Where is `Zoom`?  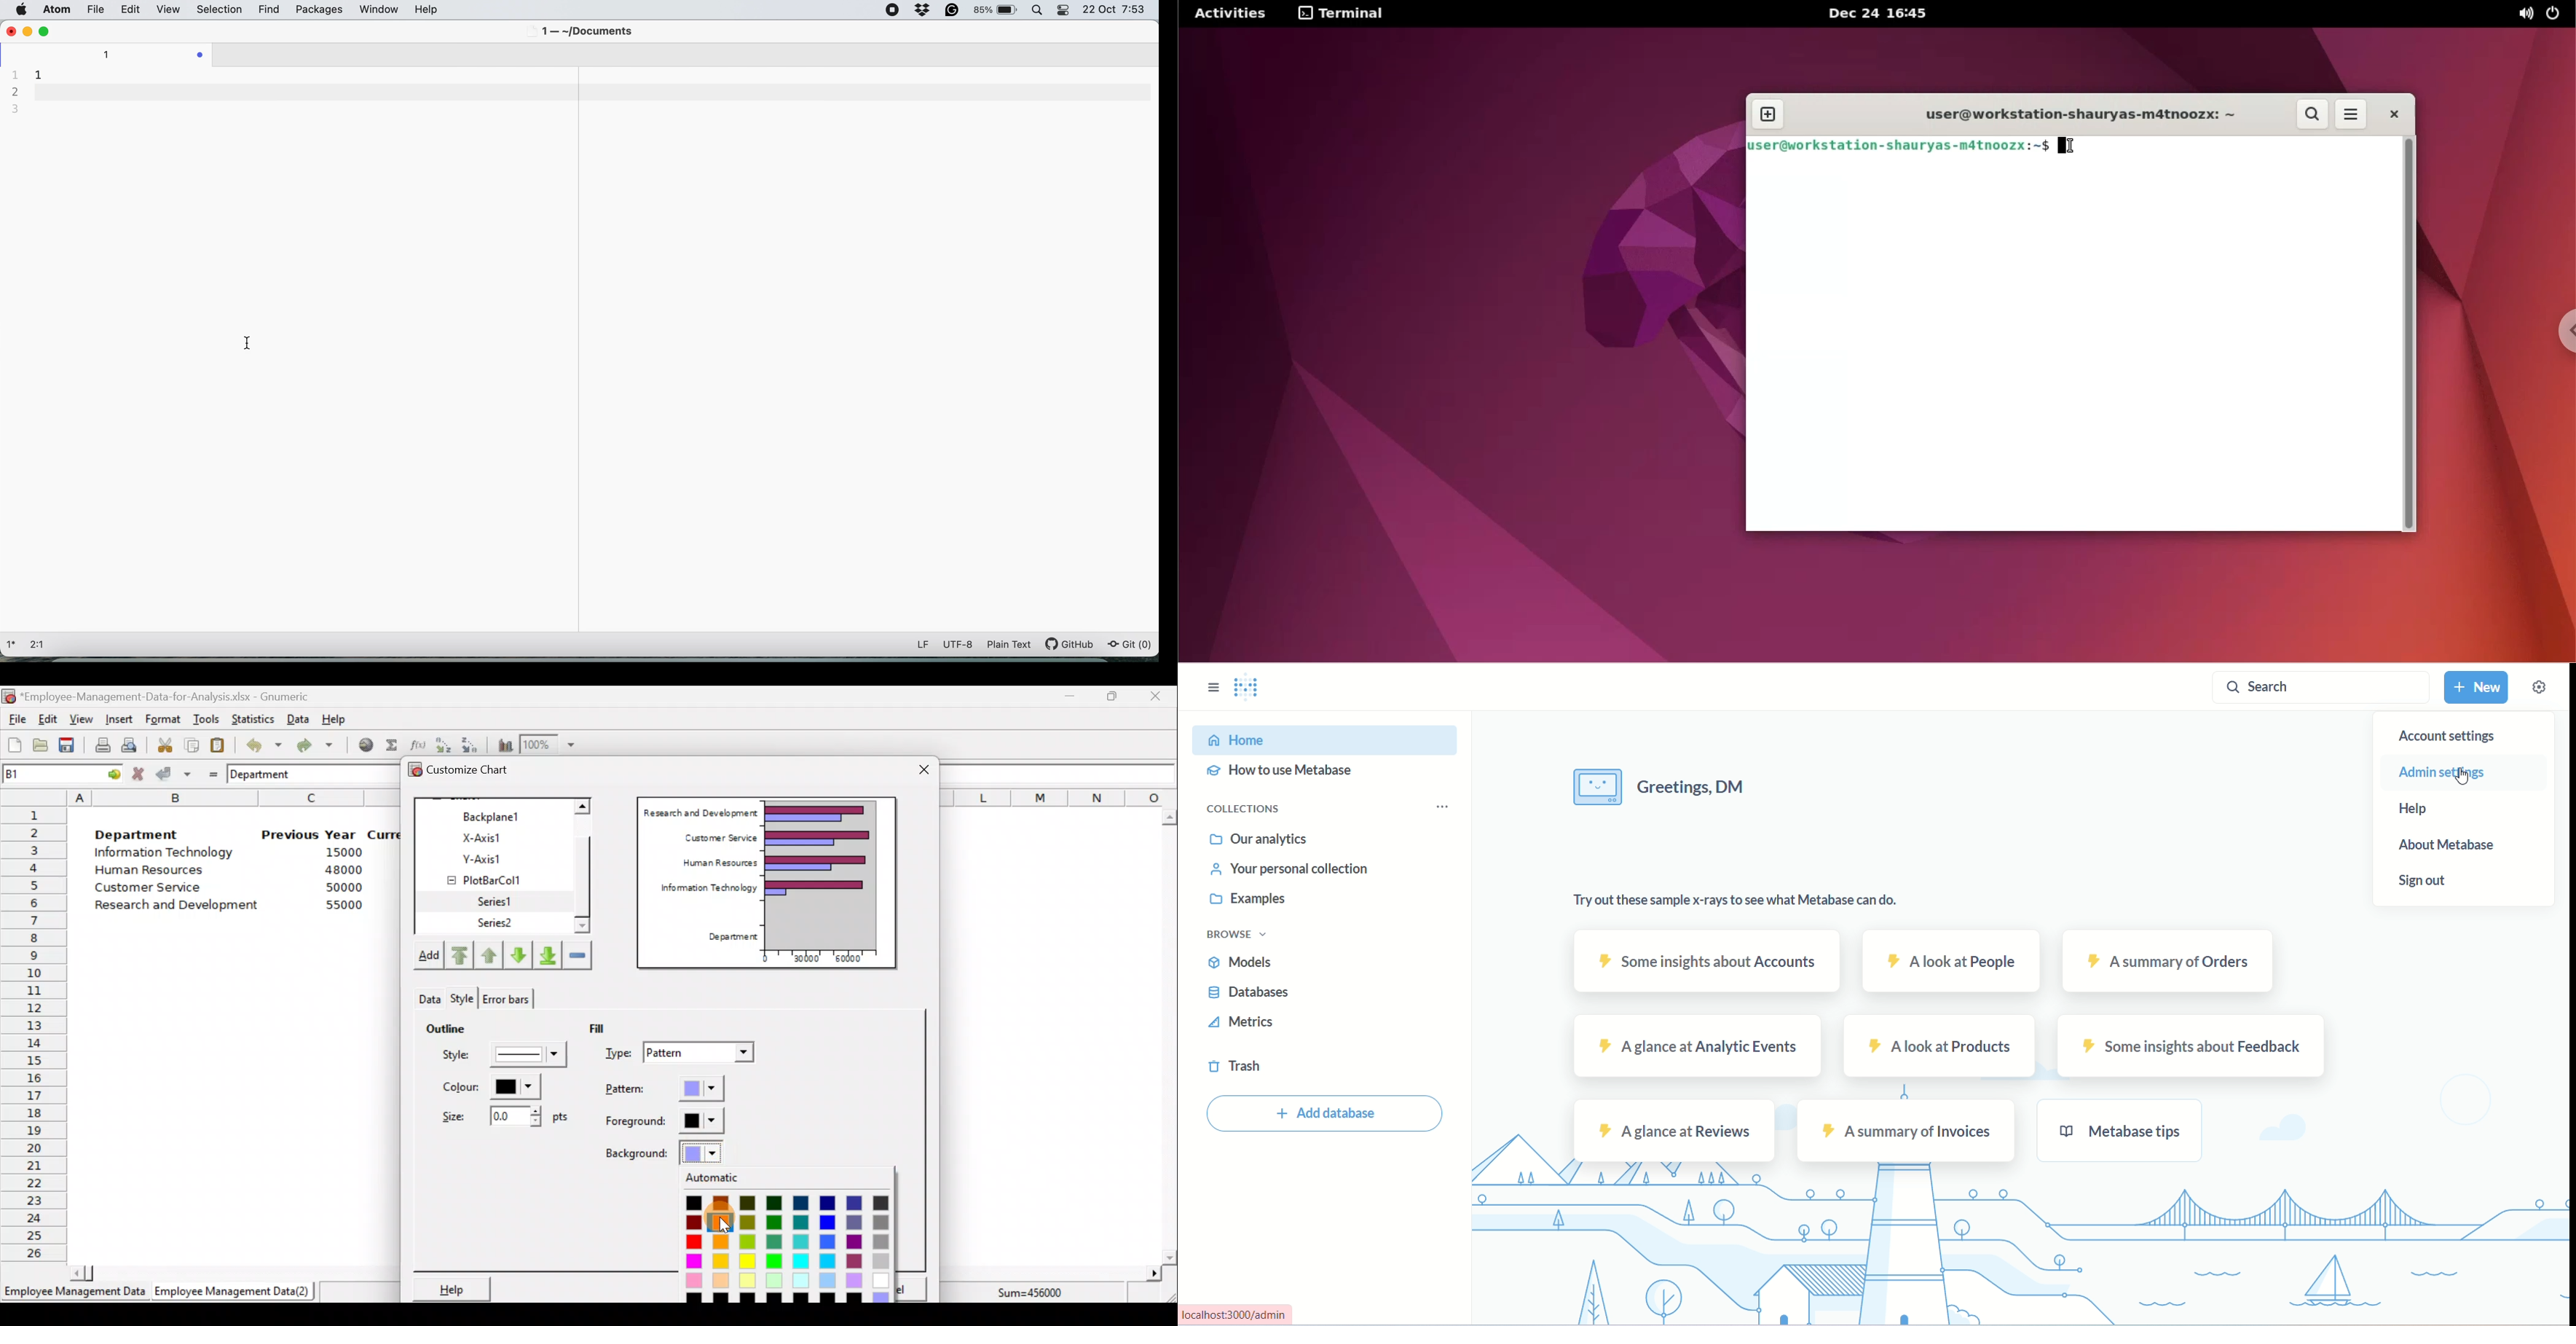 Zoom is located at coordinates (552, 743).